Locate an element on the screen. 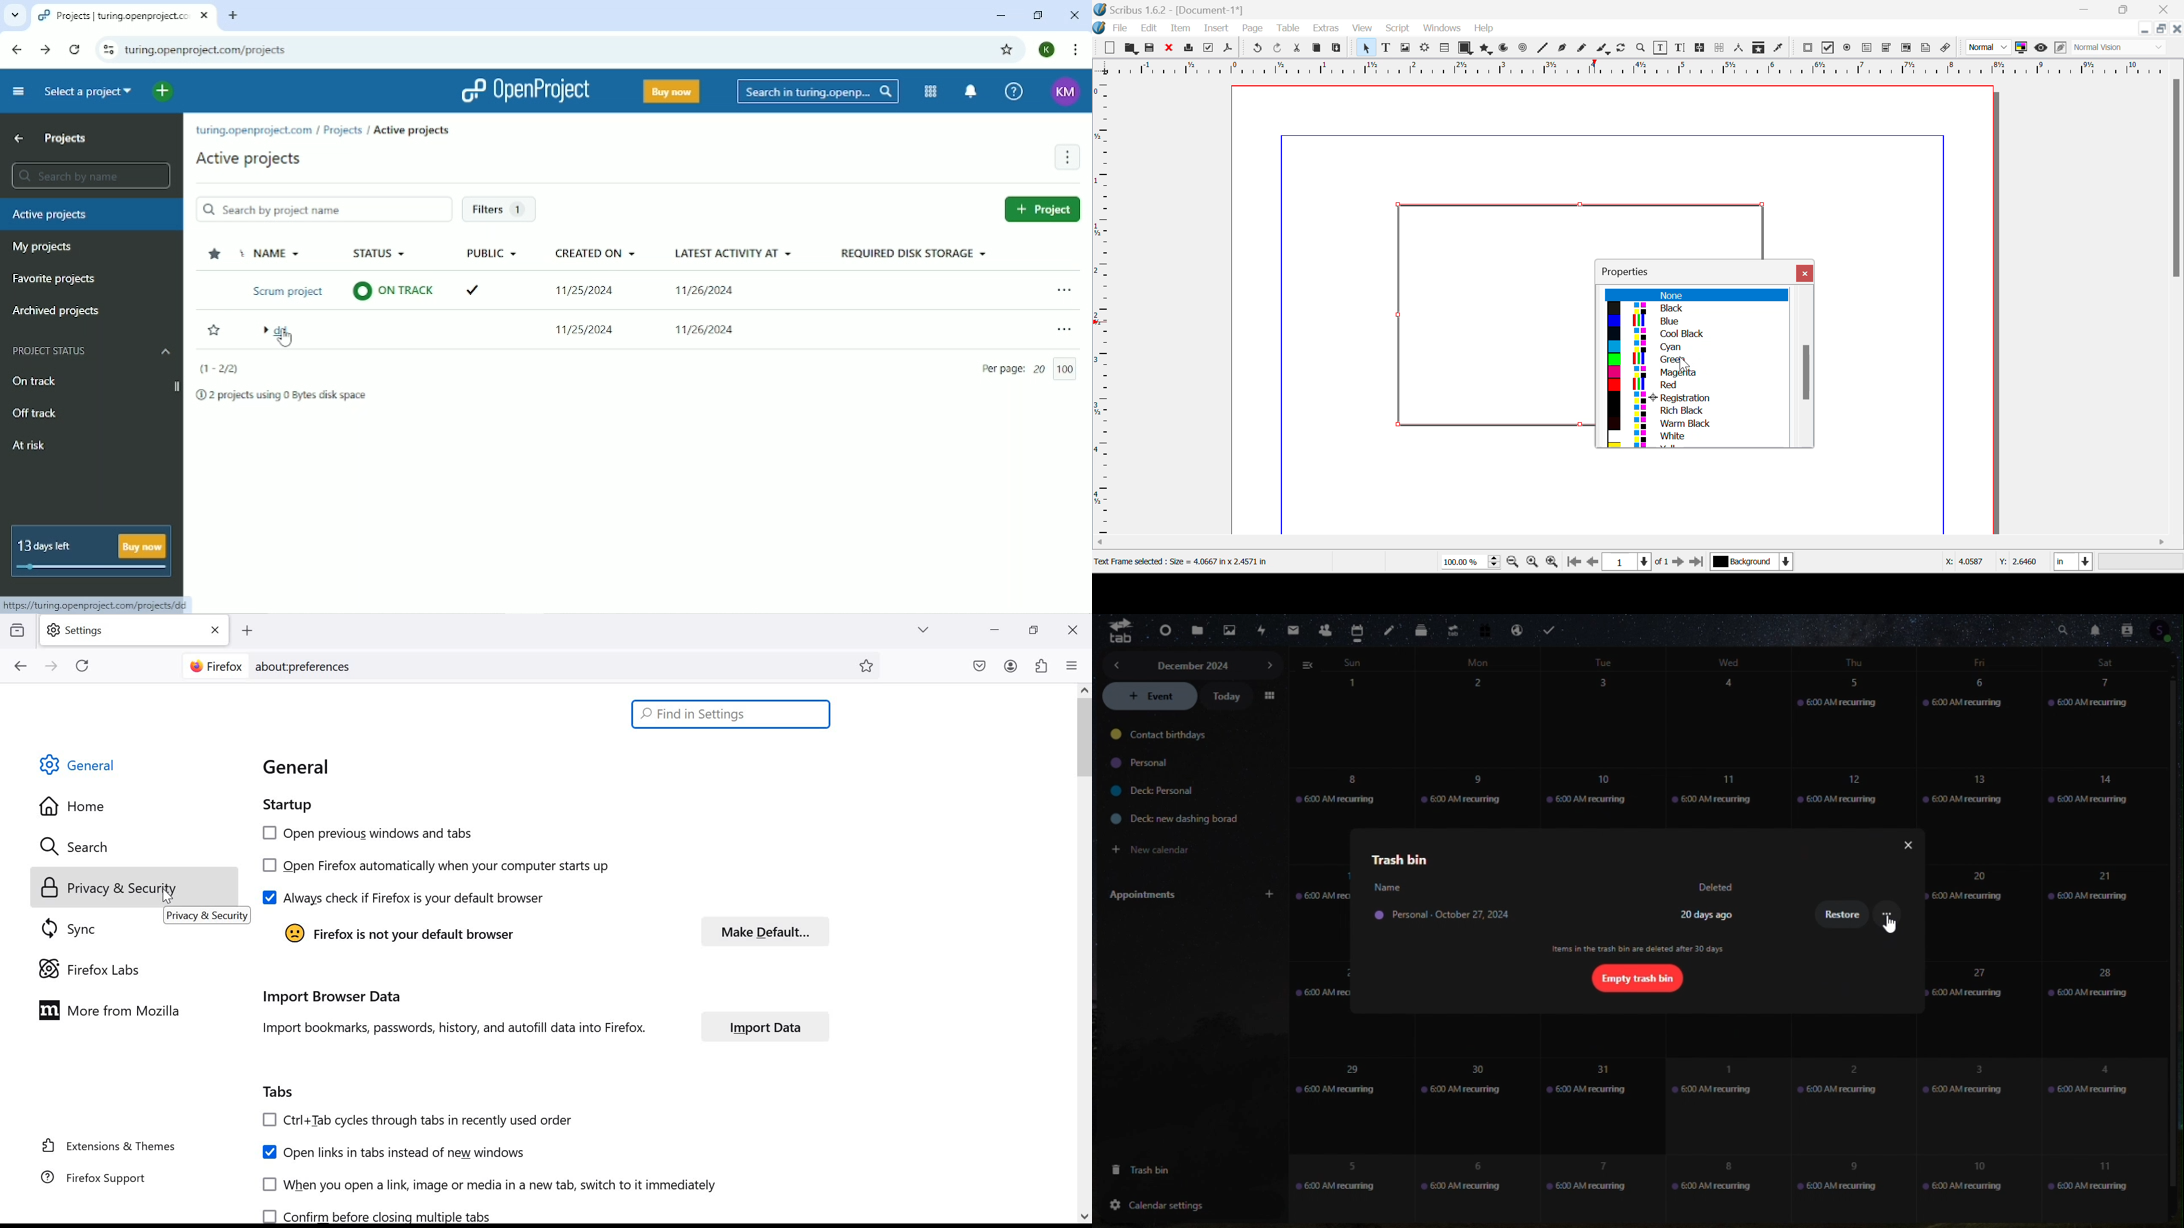  free trail is located at coordinates (1484, 629).